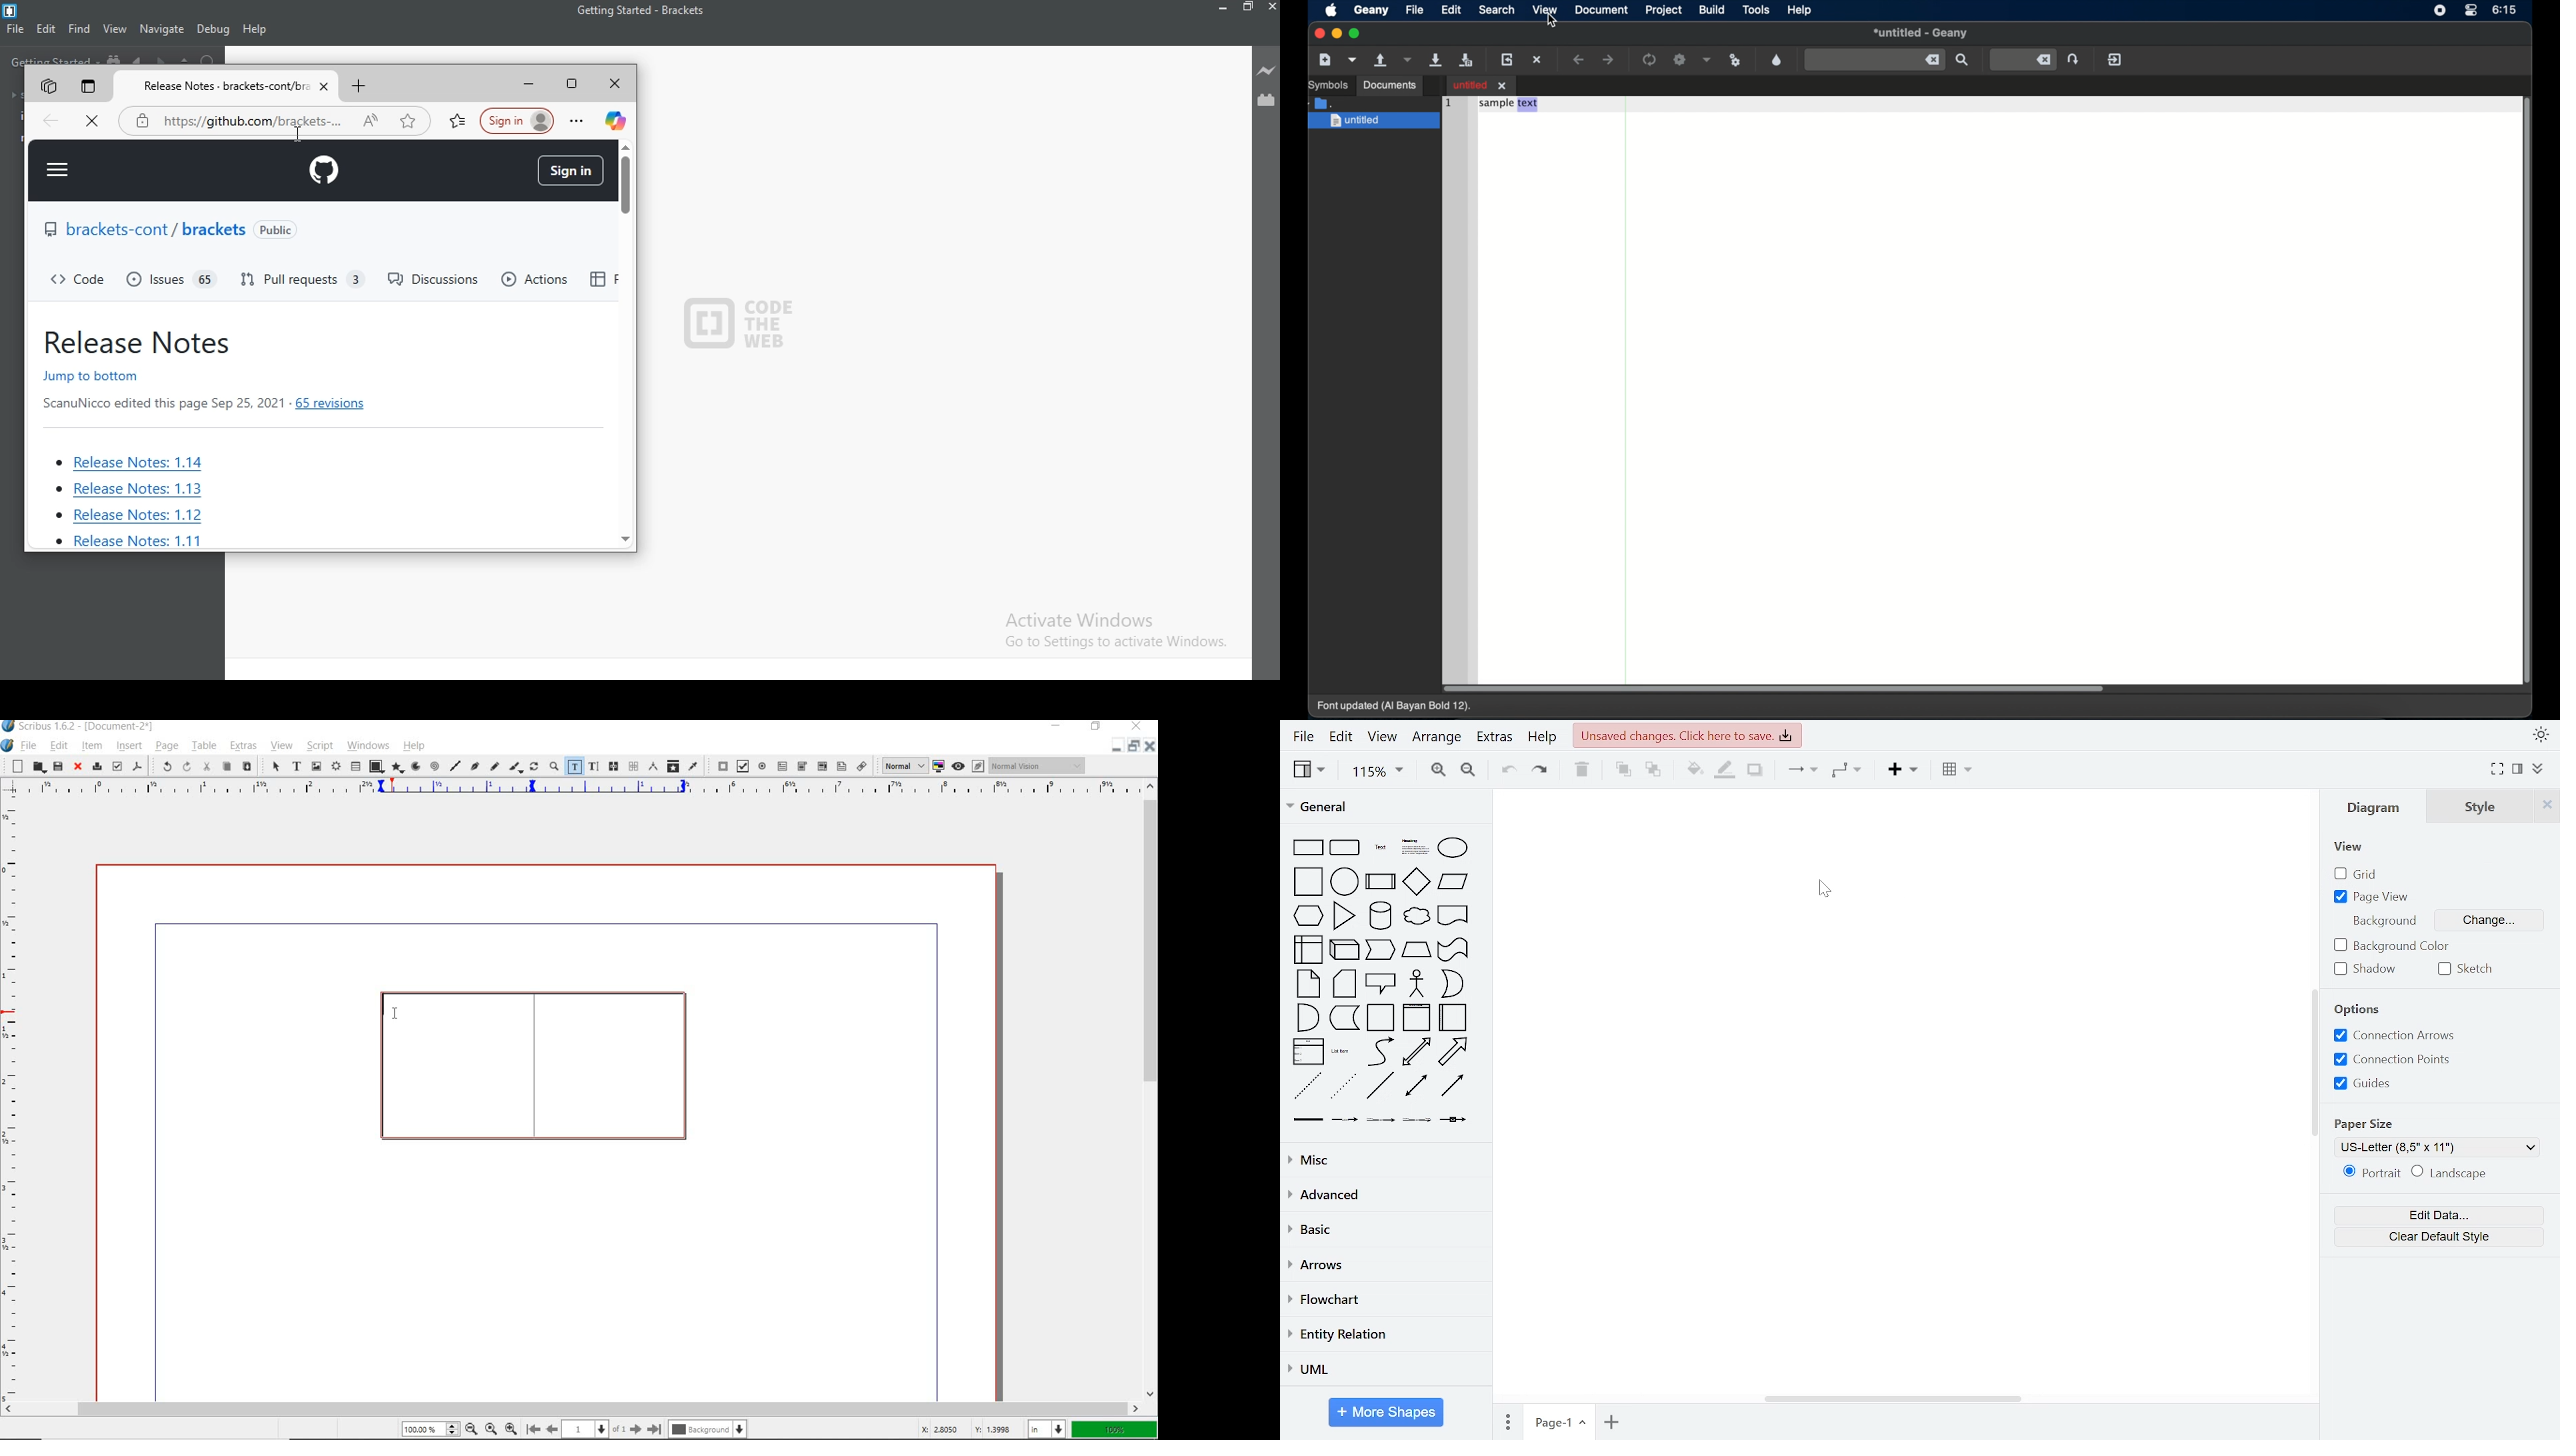  What do you see at coordinates (1346, 949) in the screenshot?
I see `cube` at bounding box center [1346, 949].